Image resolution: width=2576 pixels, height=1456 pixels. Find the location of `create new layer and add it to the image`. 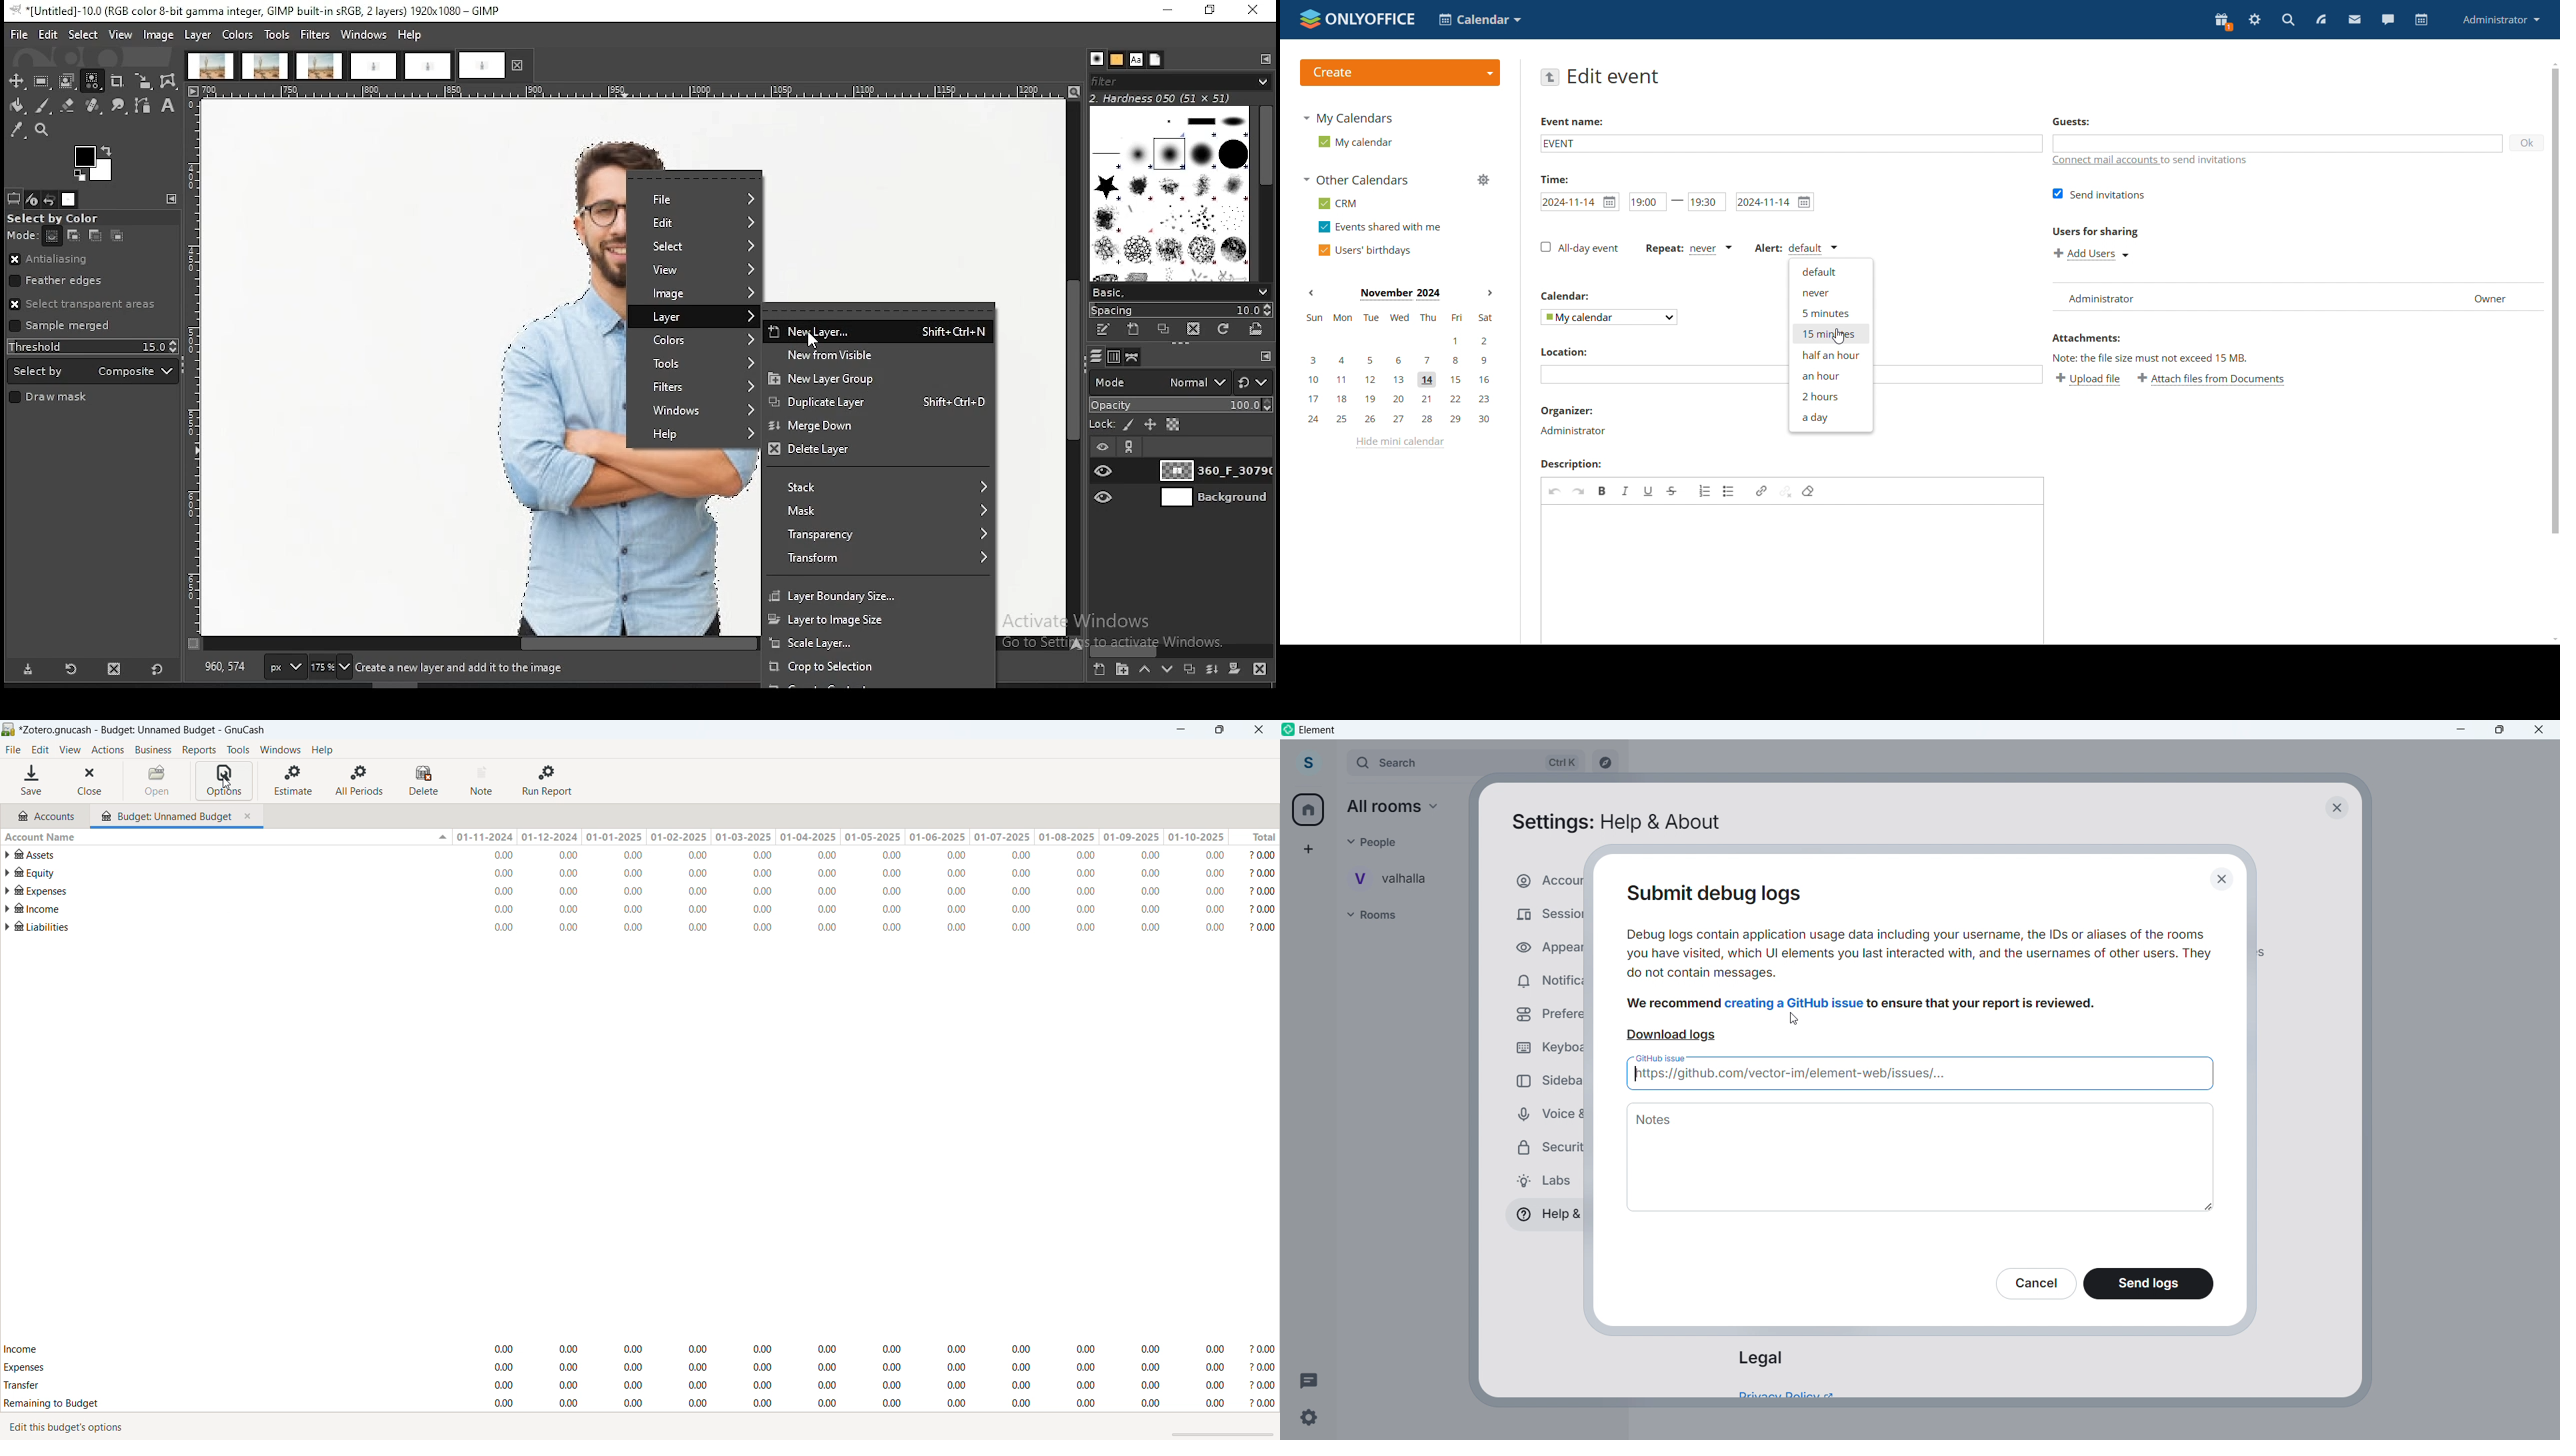

create new layer and add it to the image is located at coordinates (469, 668).